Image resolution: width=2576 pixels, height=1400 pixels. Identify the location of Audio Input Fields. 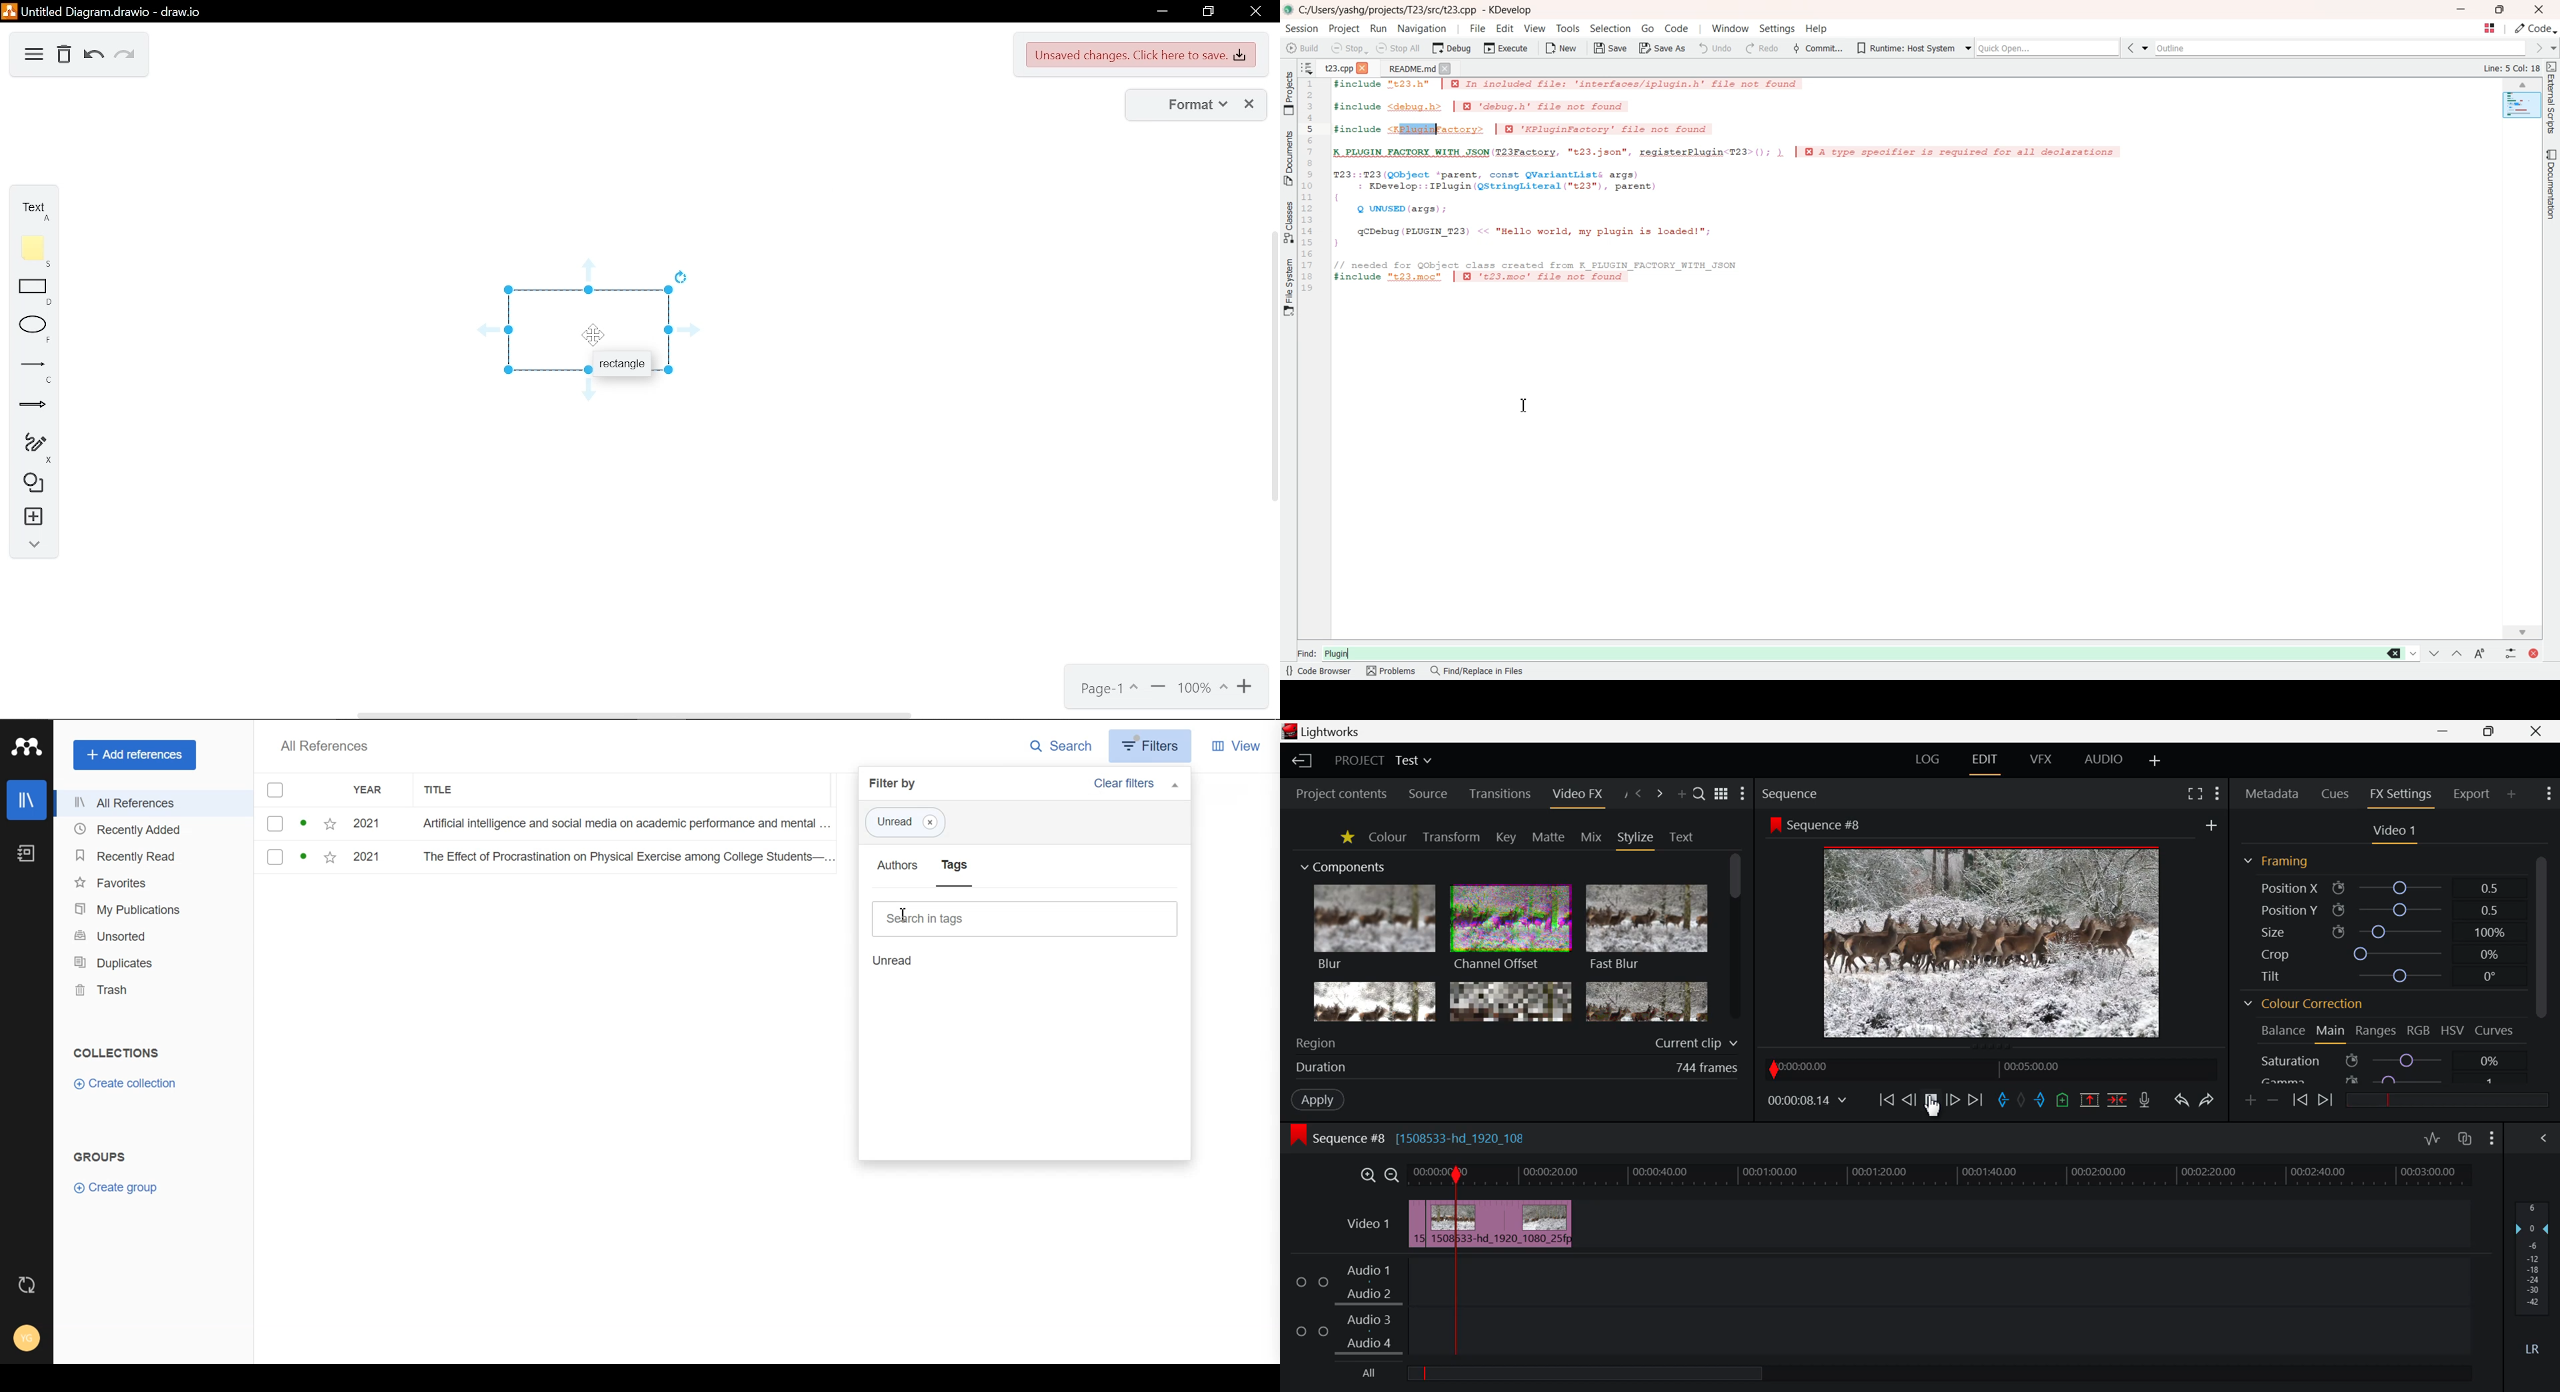
(1875, 1308).